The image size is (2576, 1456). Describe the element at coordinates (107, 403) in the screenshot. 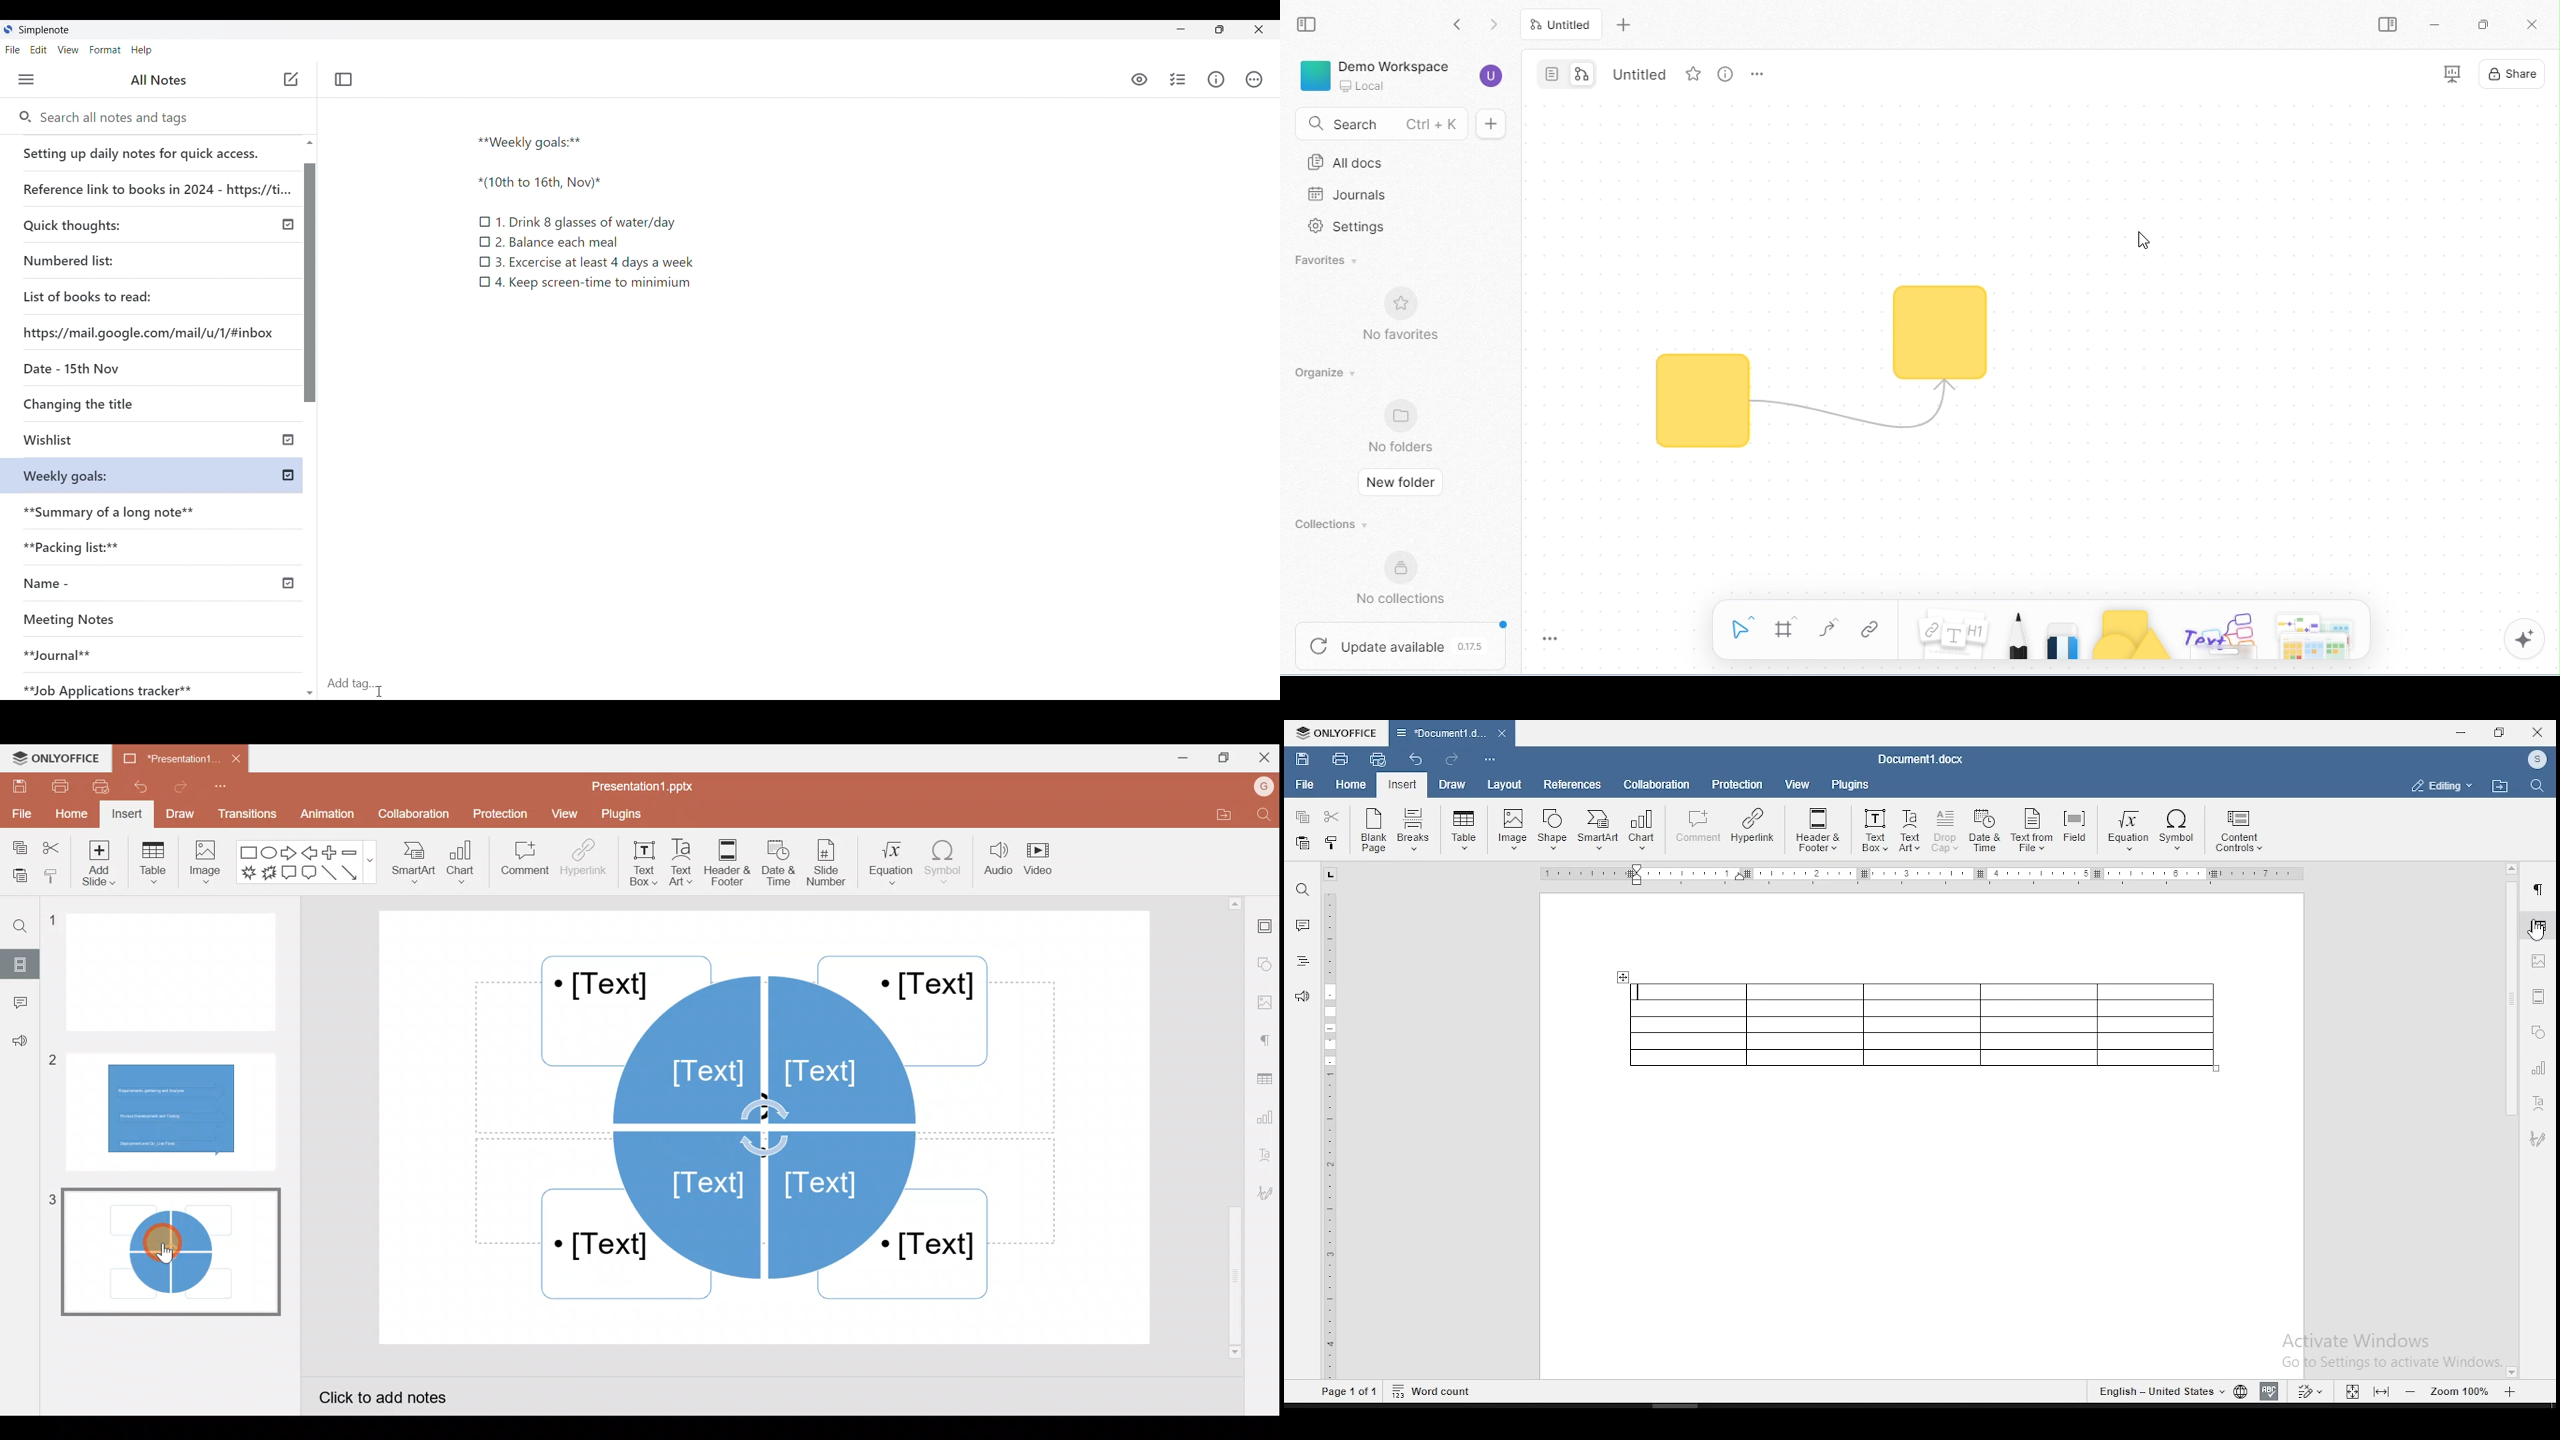

I see `Changing the title` at that location.